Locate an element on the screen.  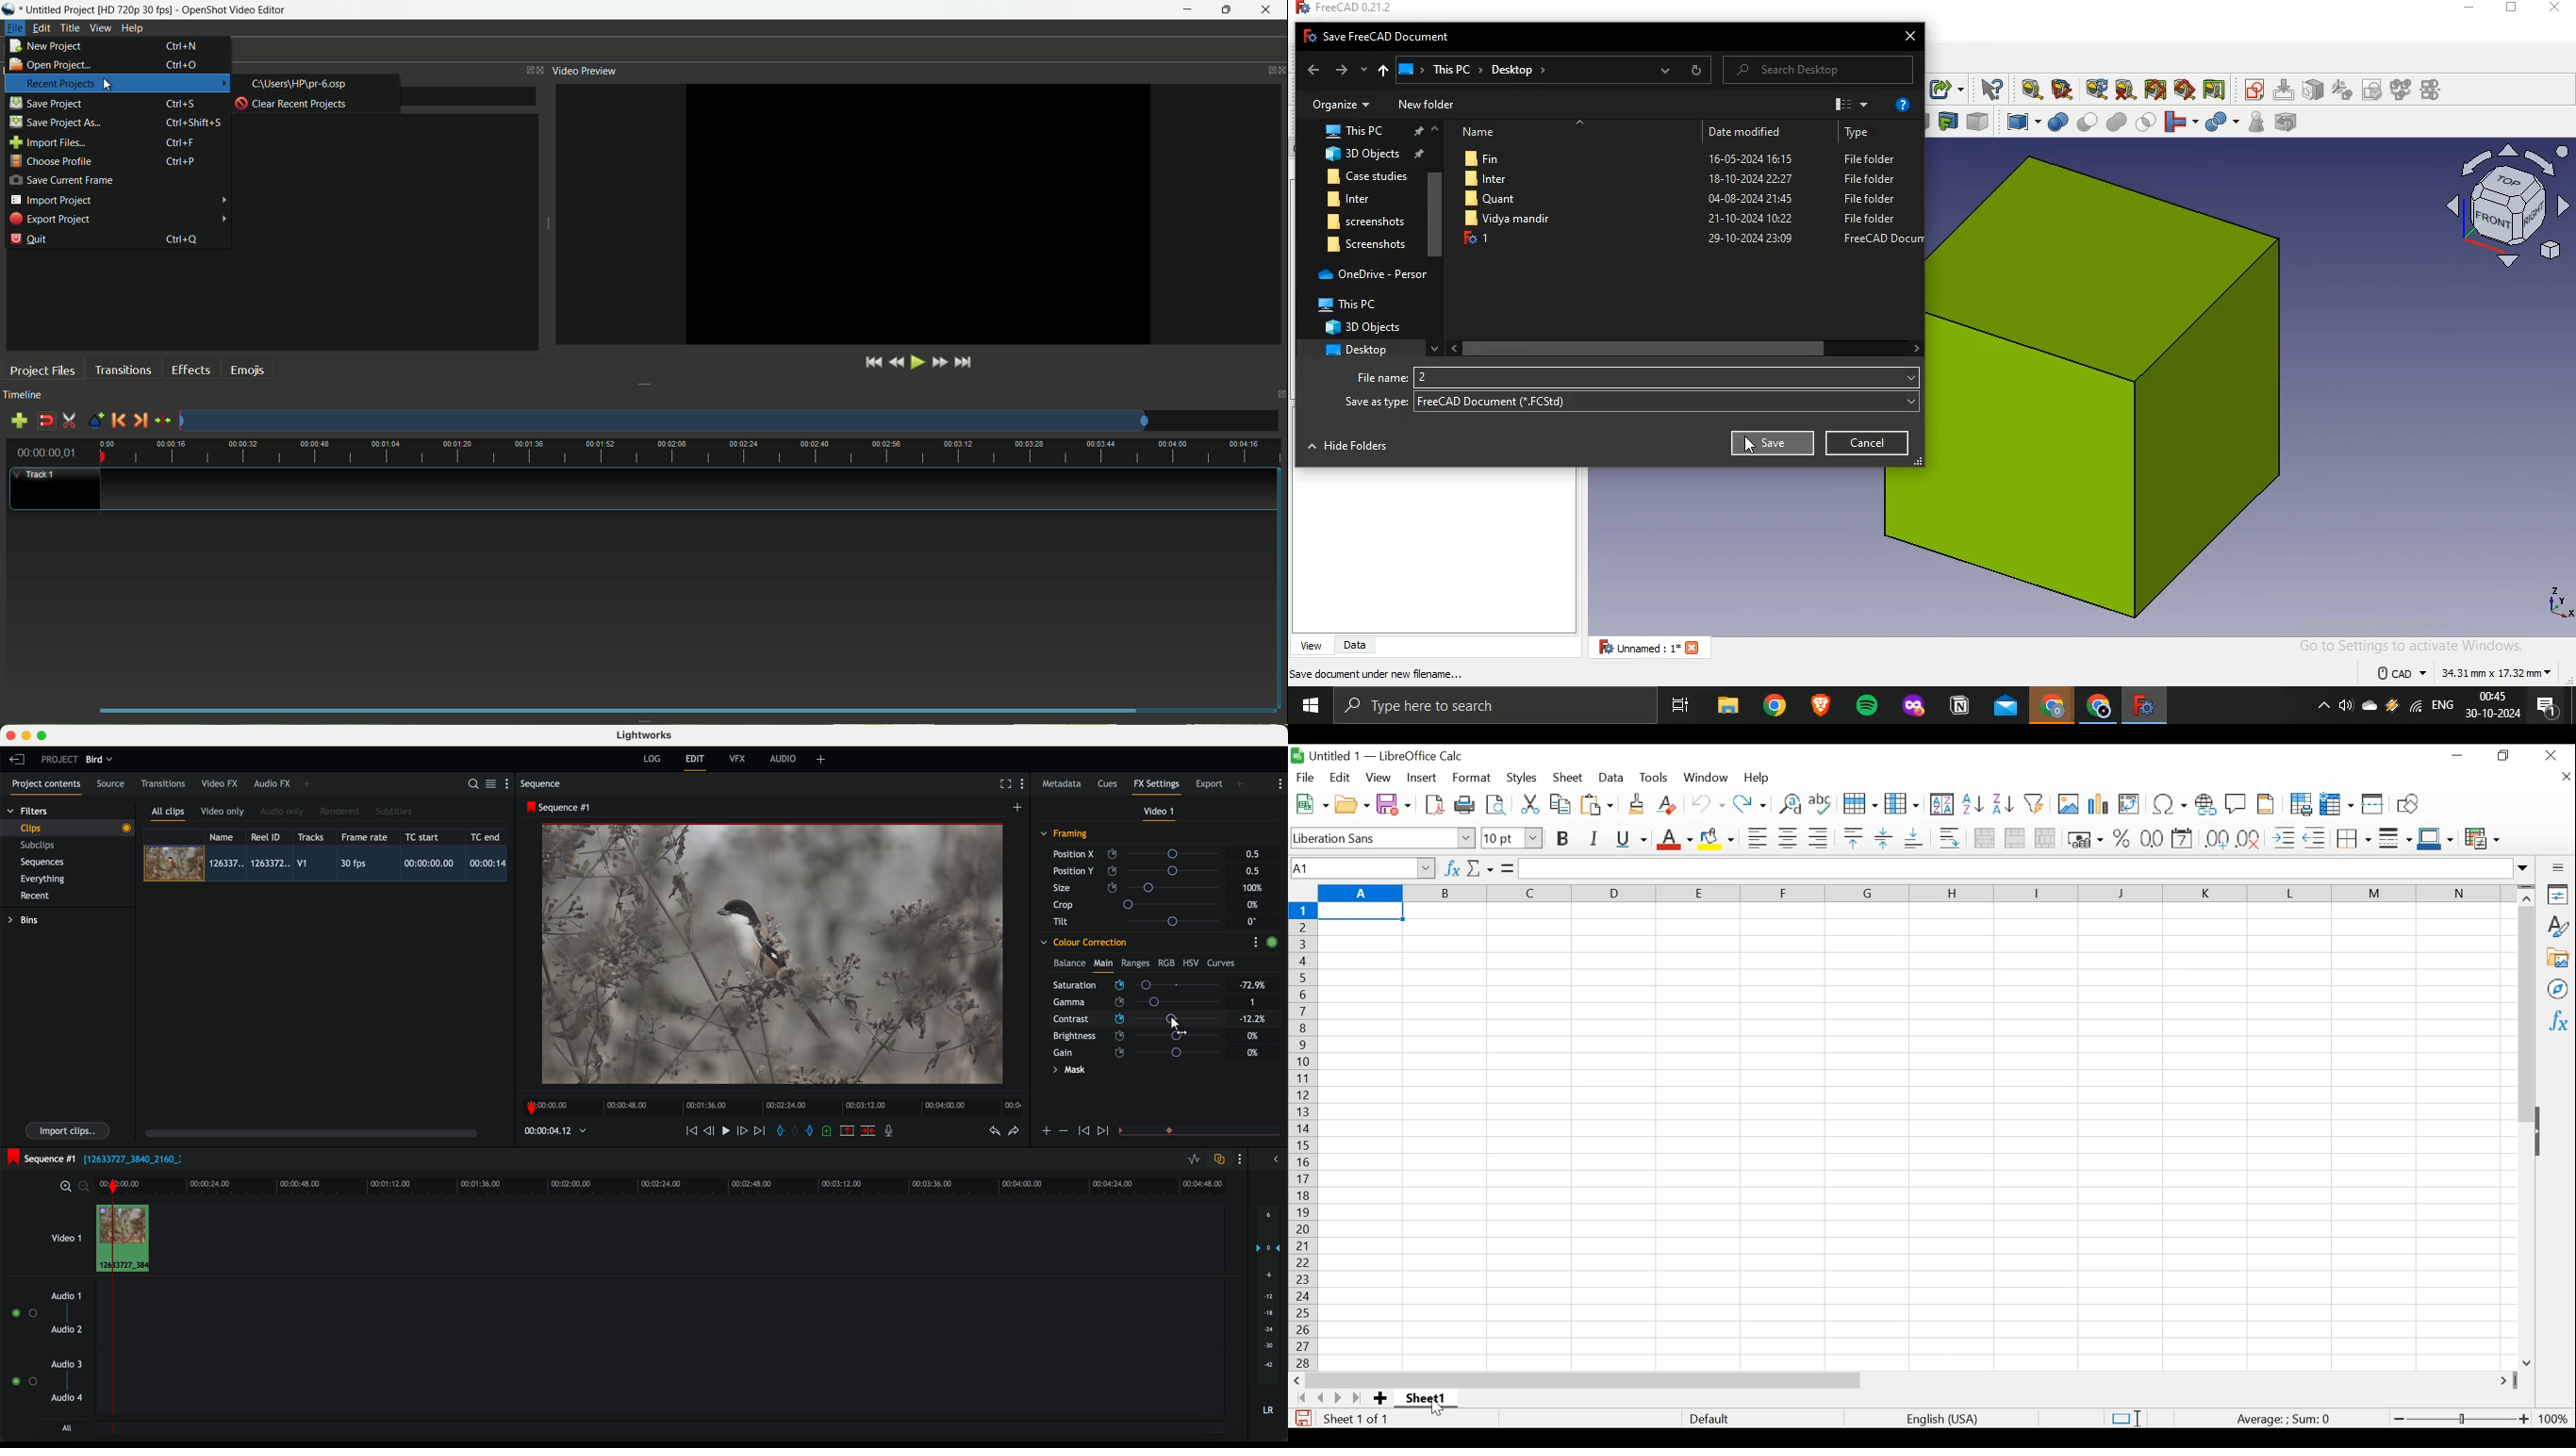
this pc is located at coordinates (1355, 131).